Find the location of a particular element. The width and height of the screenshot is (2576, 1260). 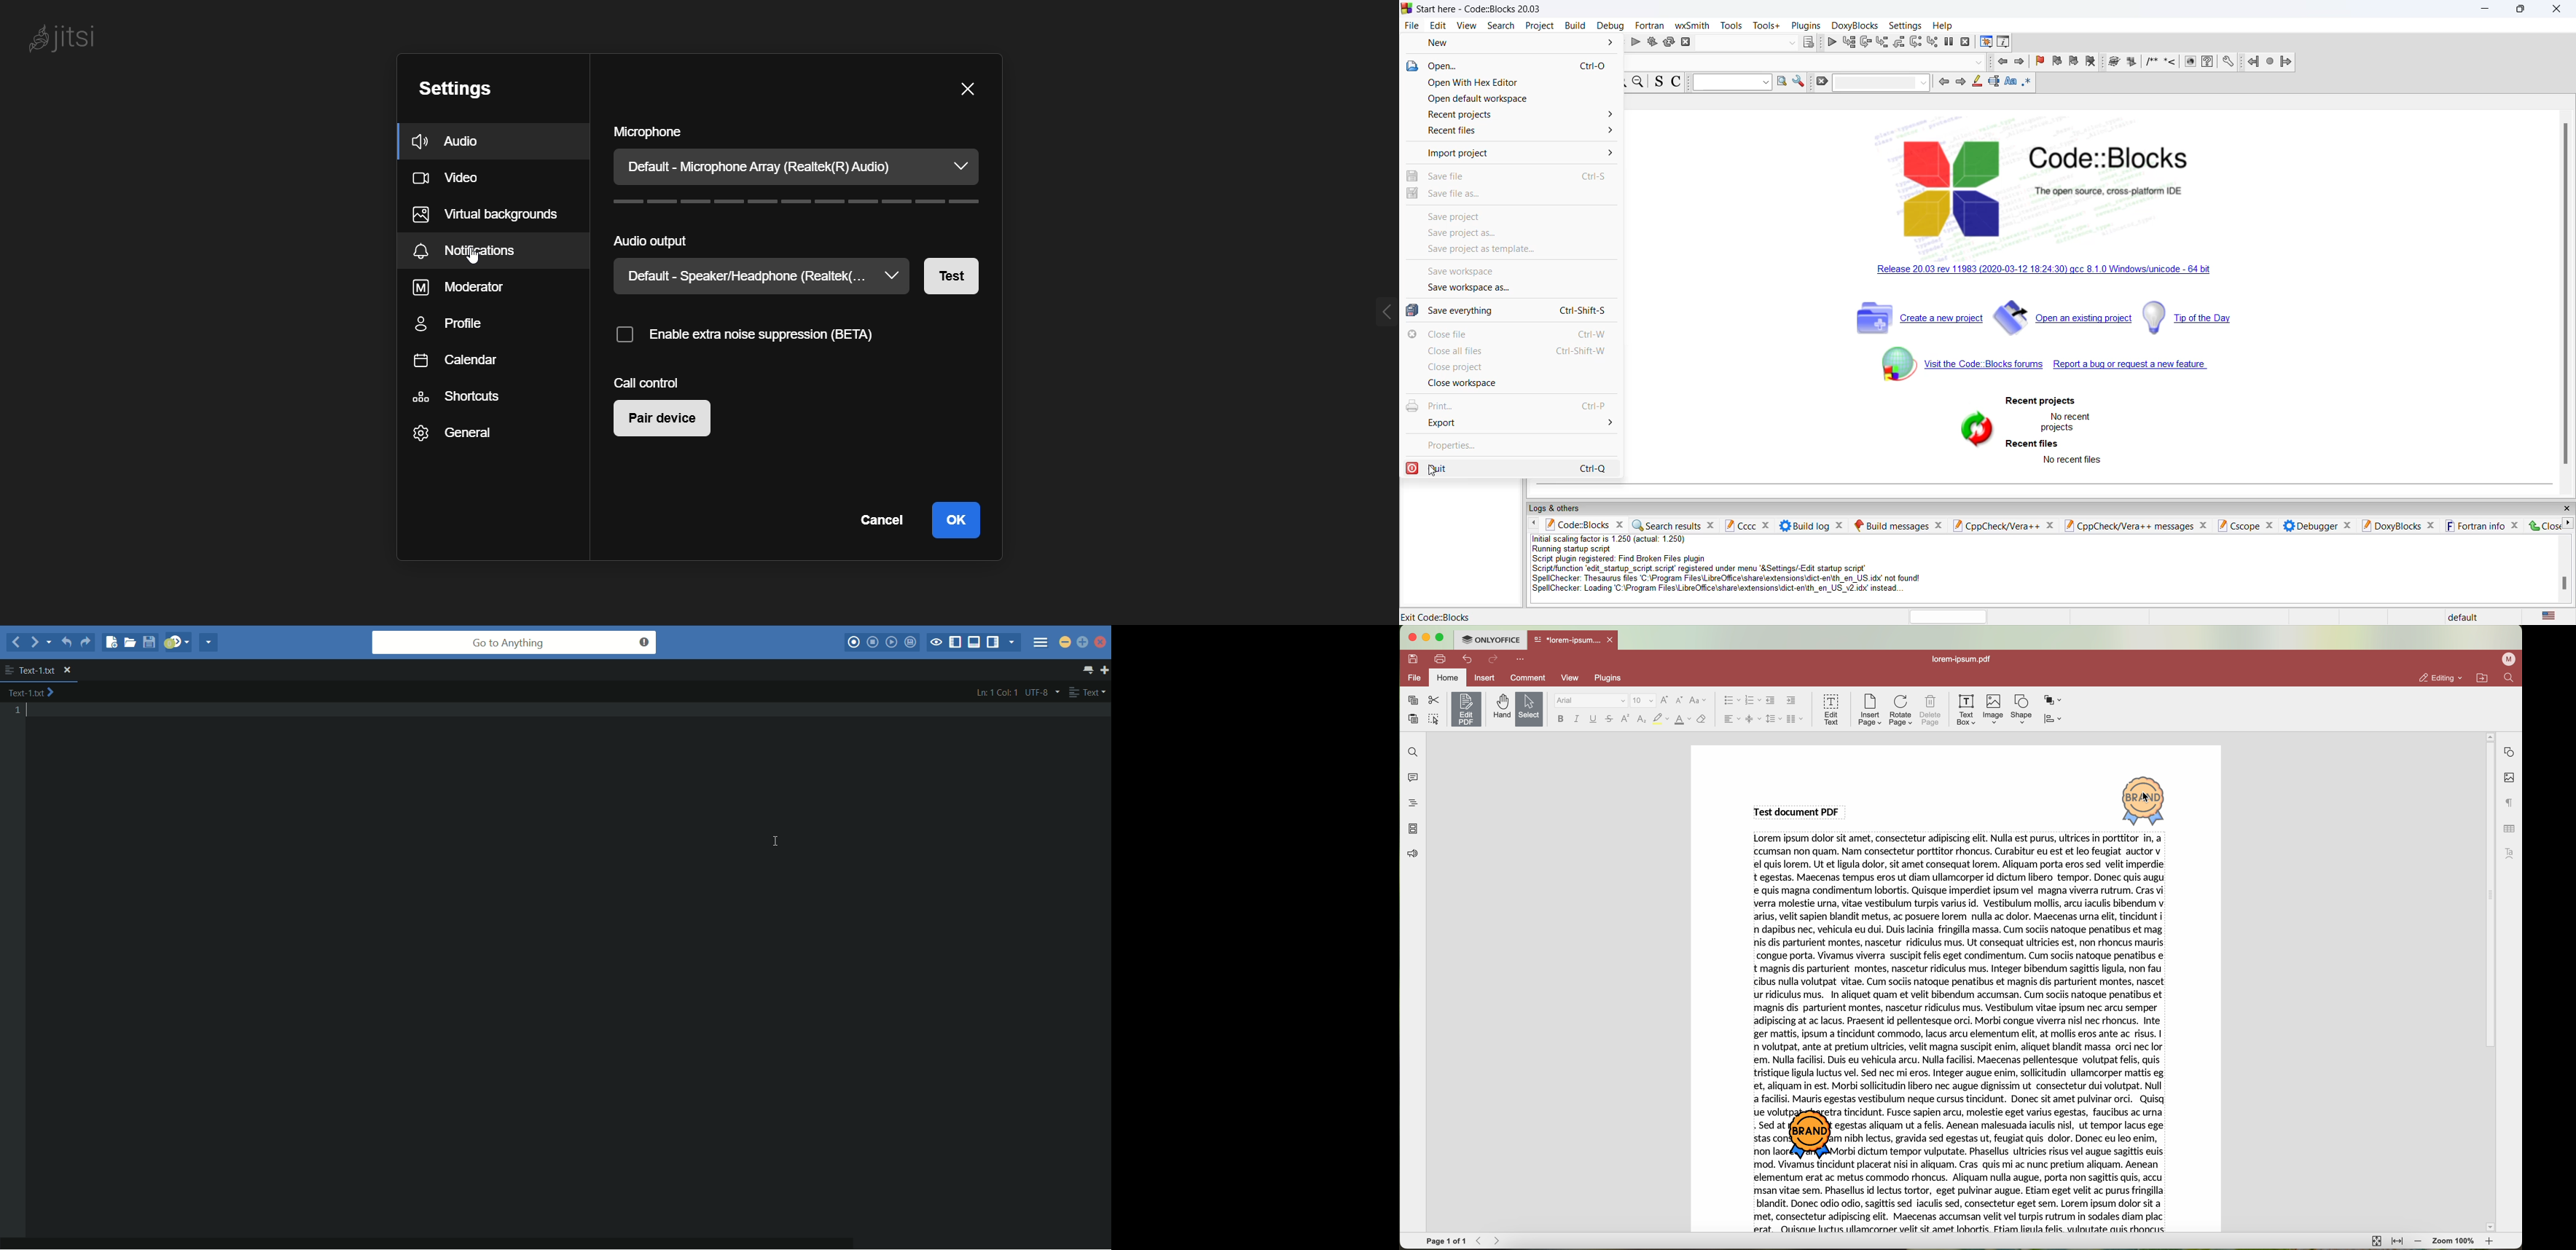

microphone is located at coordinates (656, 130).